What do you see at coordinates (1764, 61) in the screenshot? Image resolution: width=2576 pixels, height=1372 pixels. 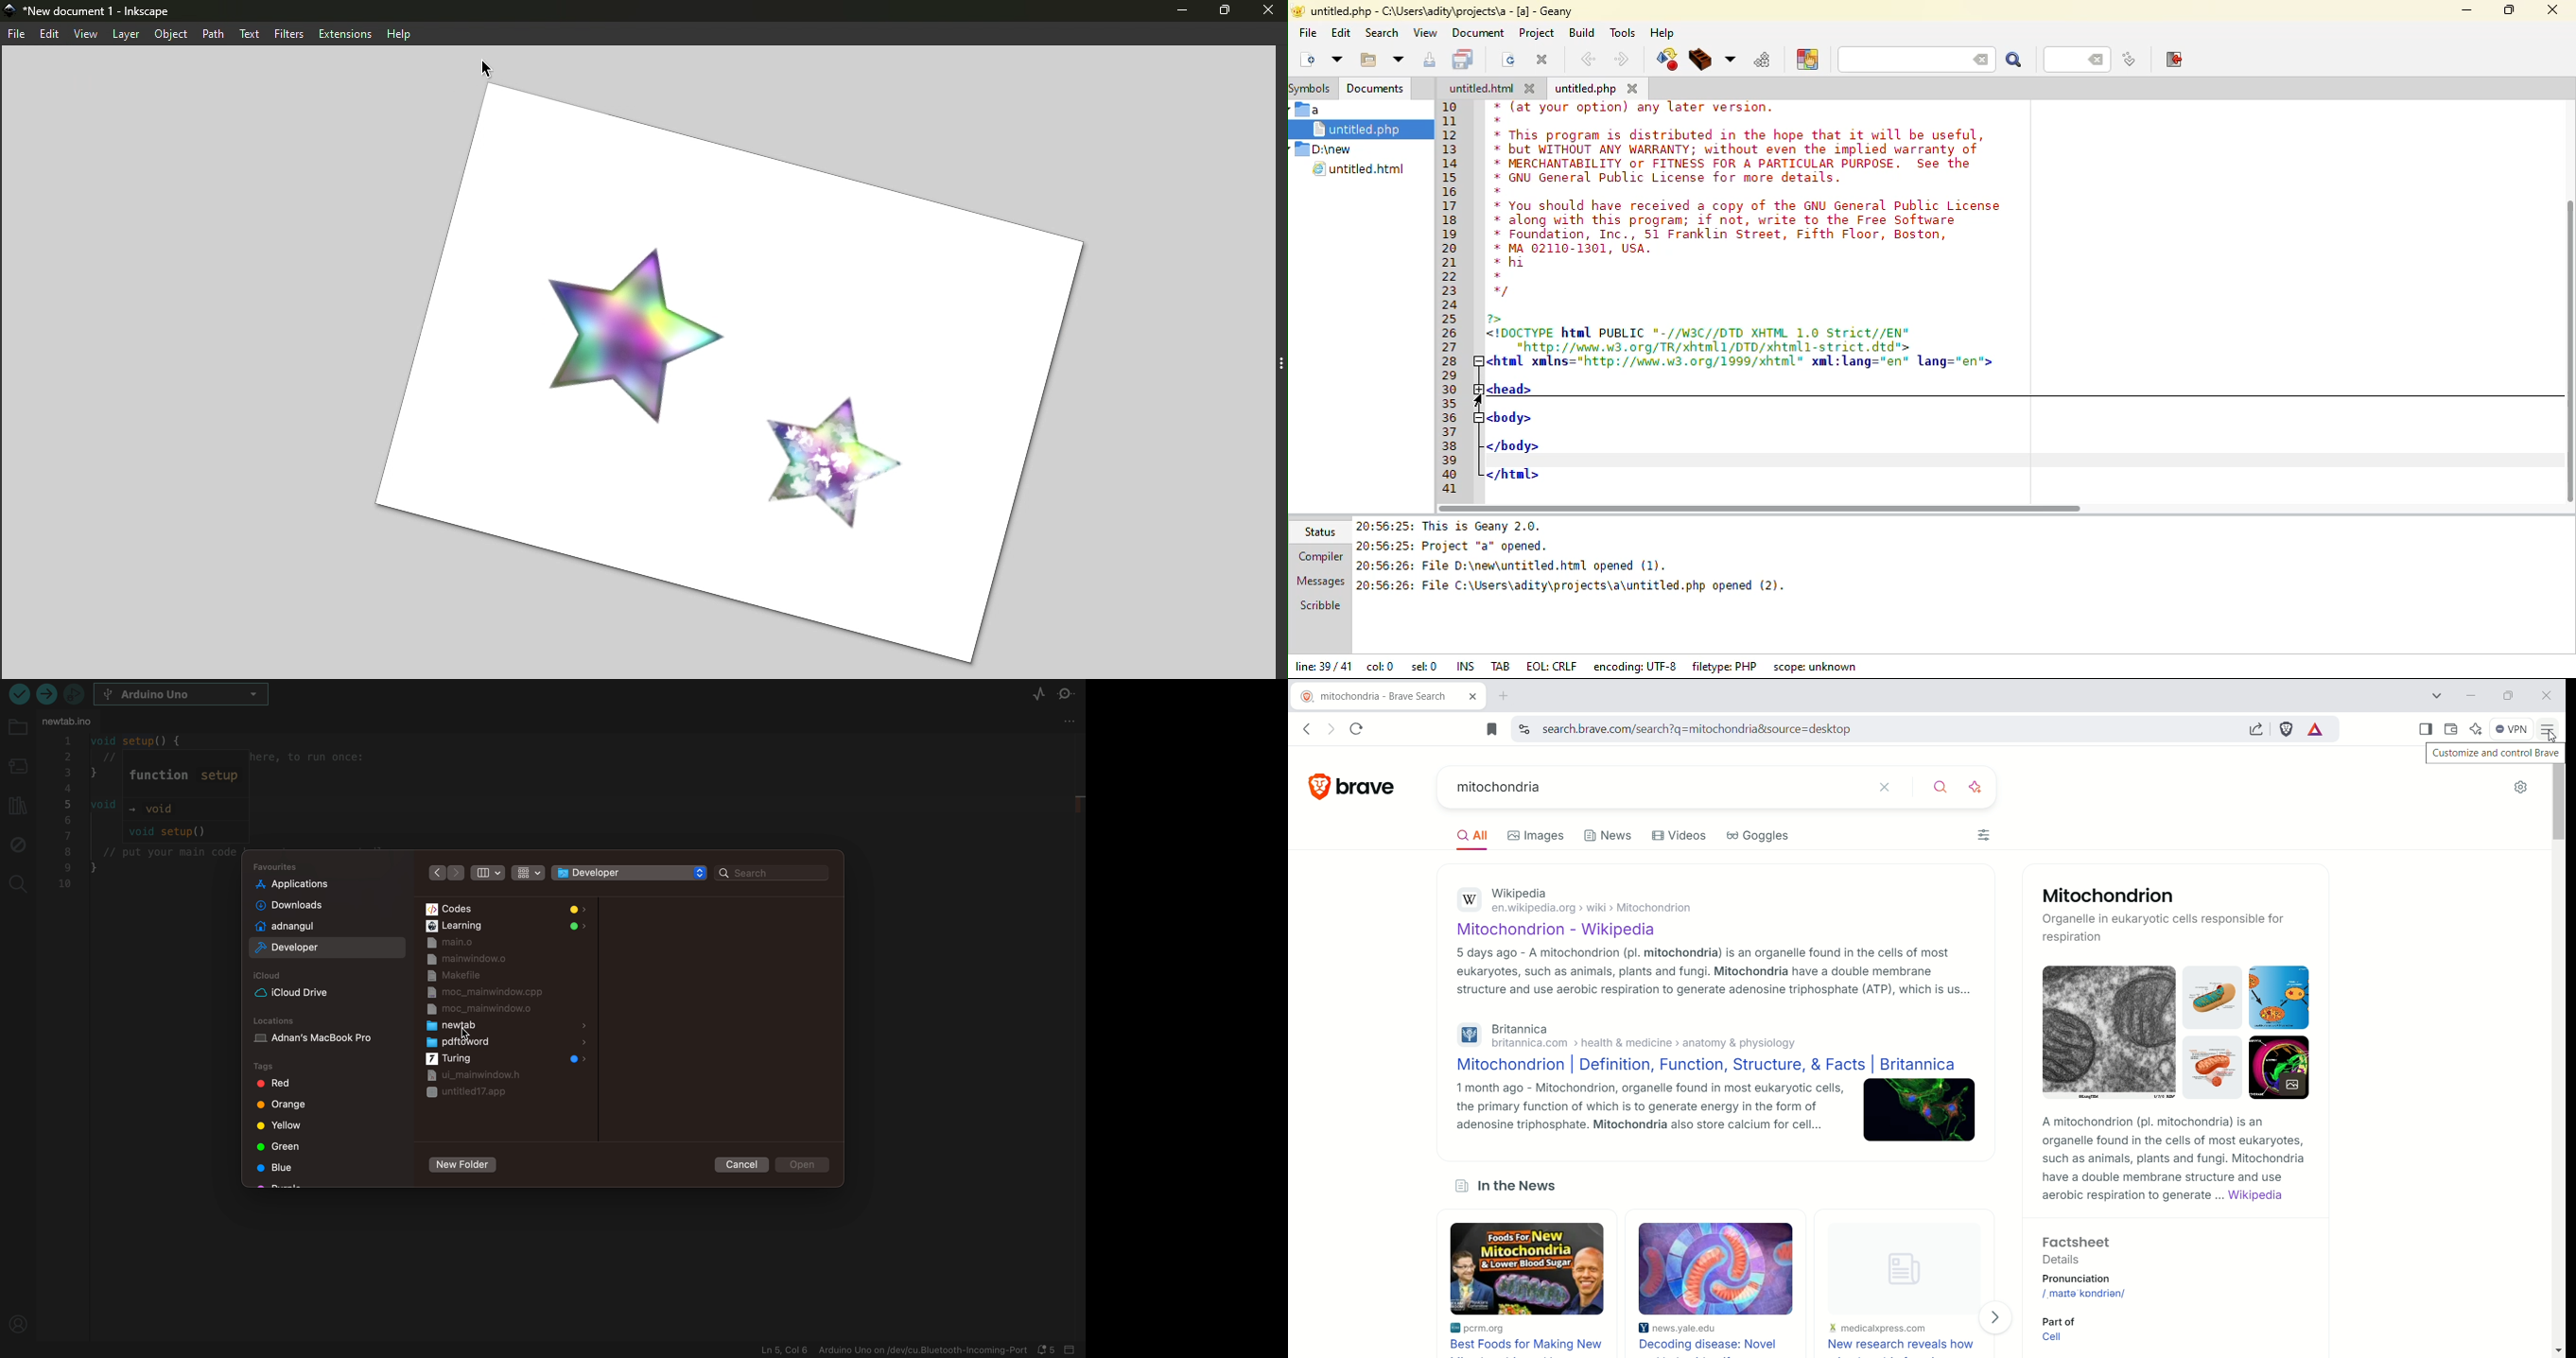 I see `run` at bounding box center [1764, 61].